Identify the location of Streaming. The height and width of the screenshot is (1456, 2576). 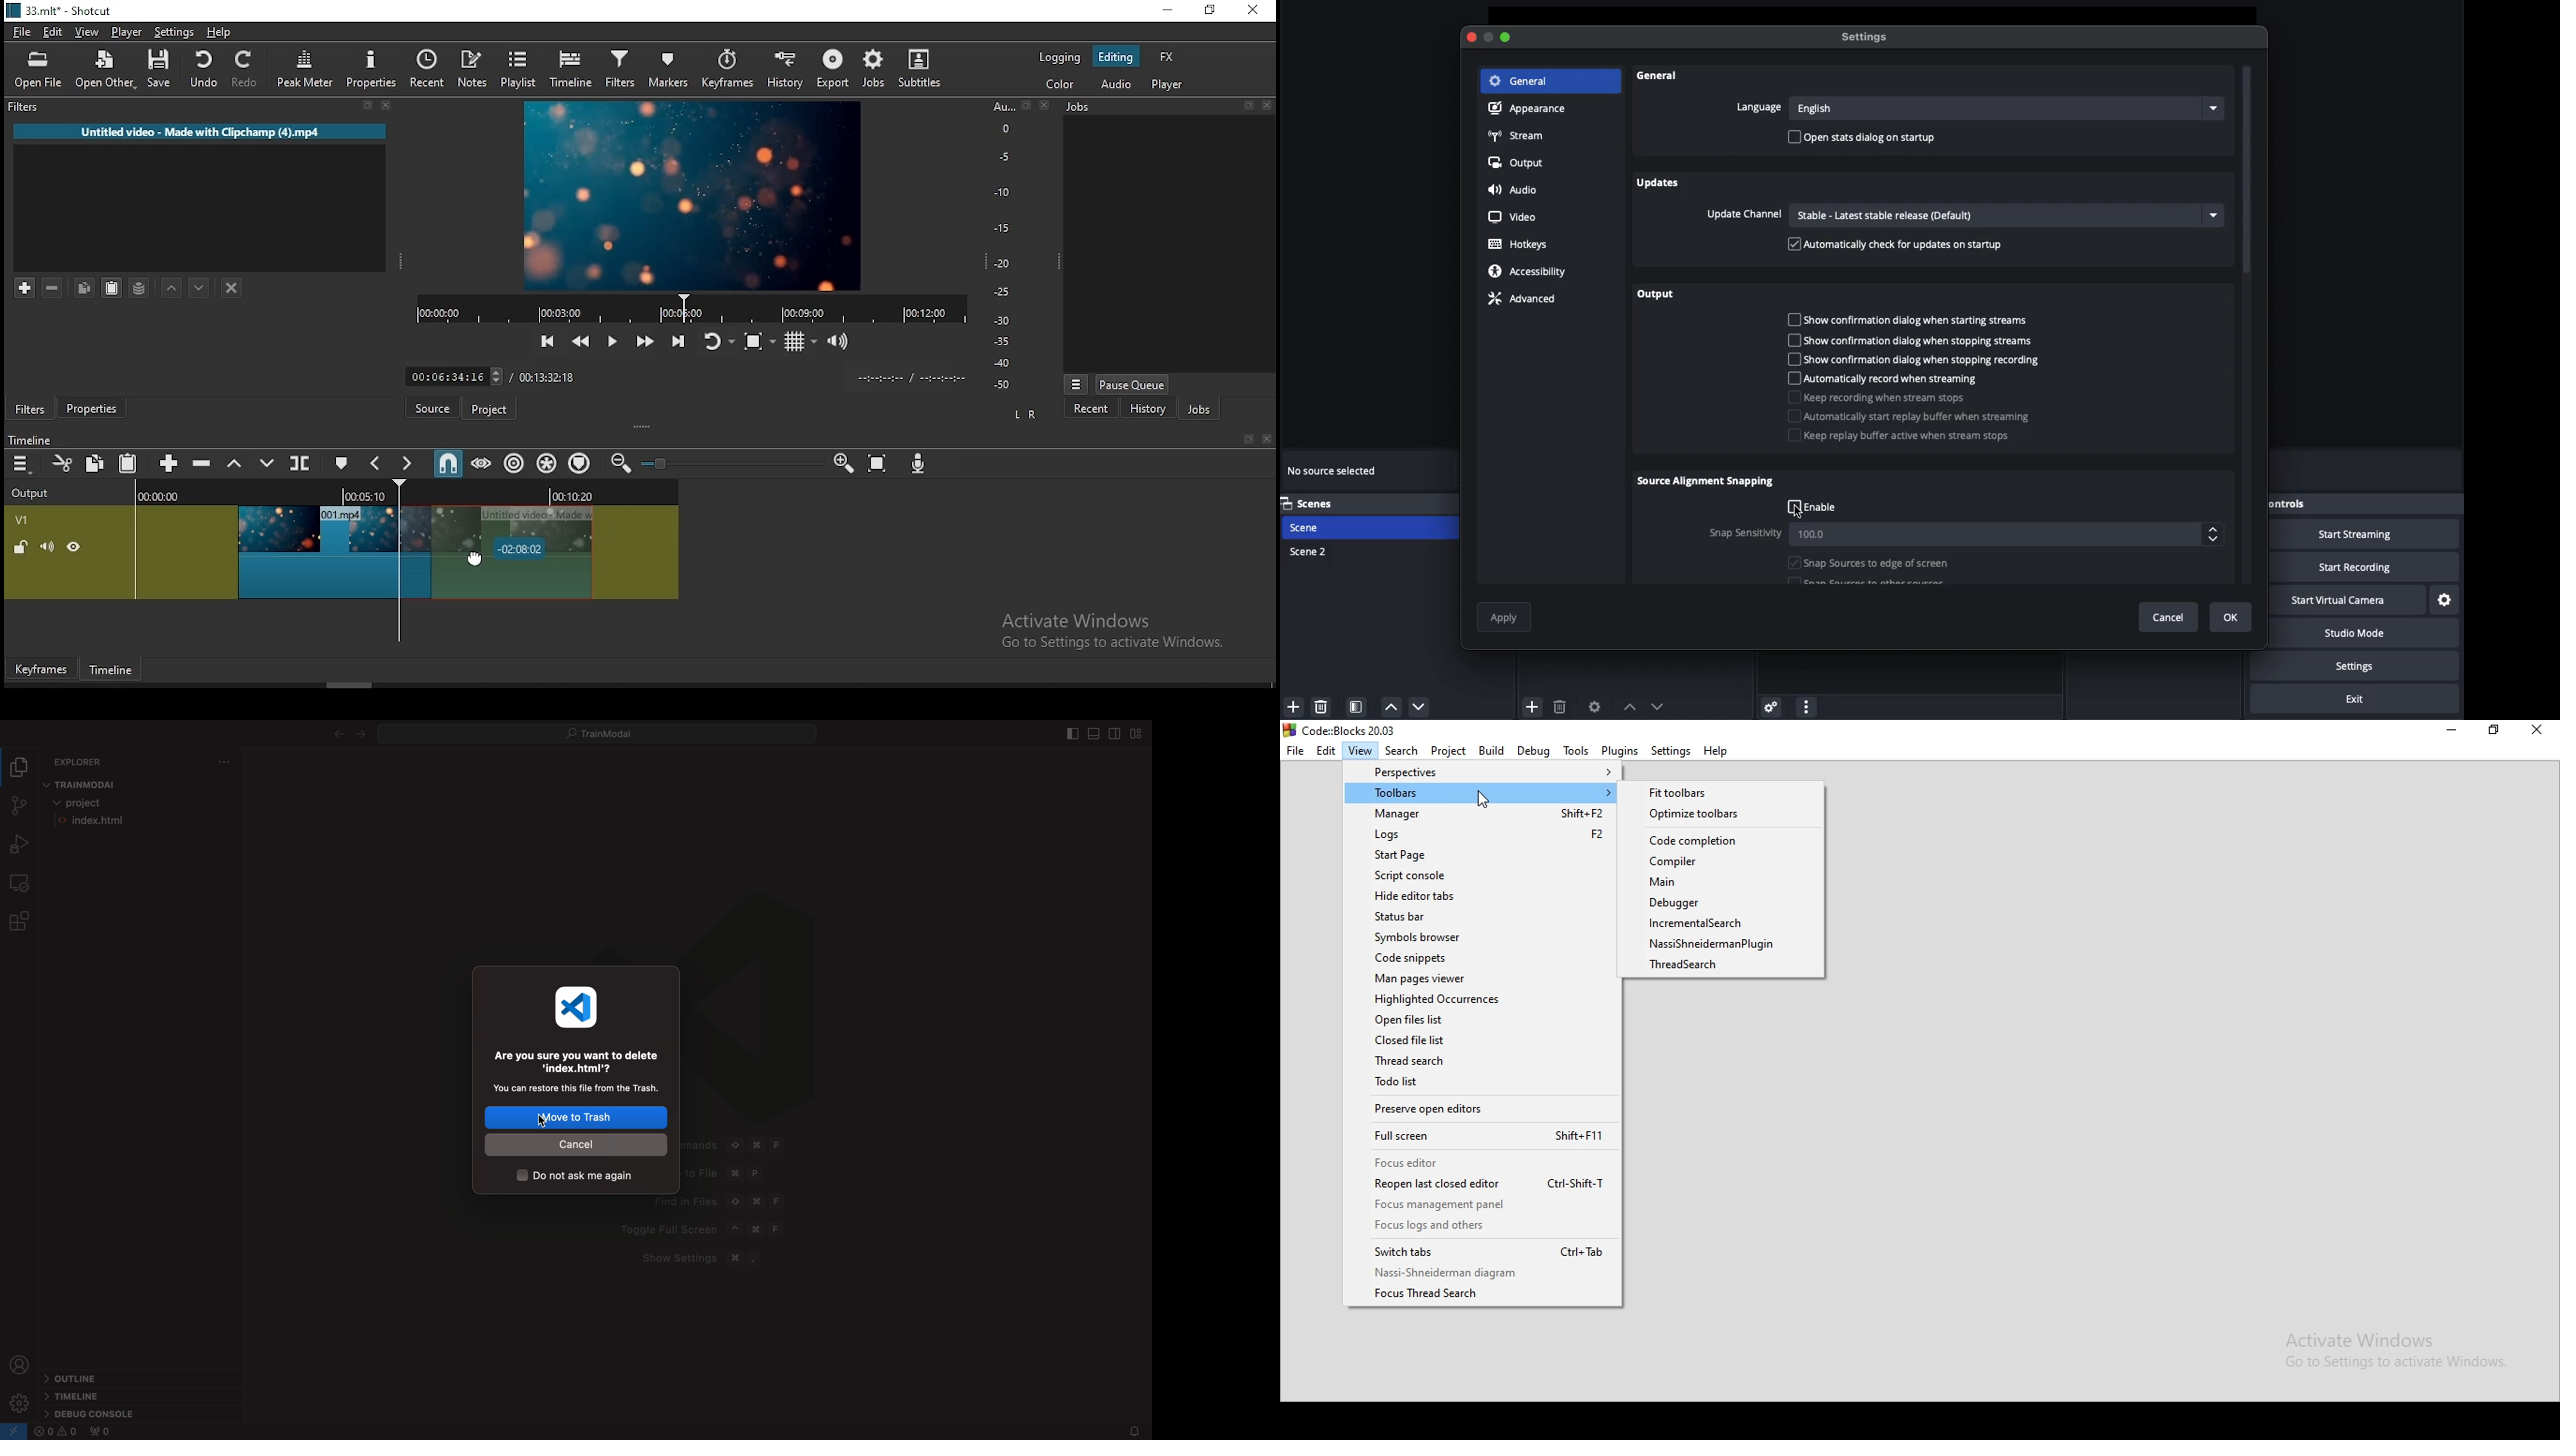
(1903, 390).